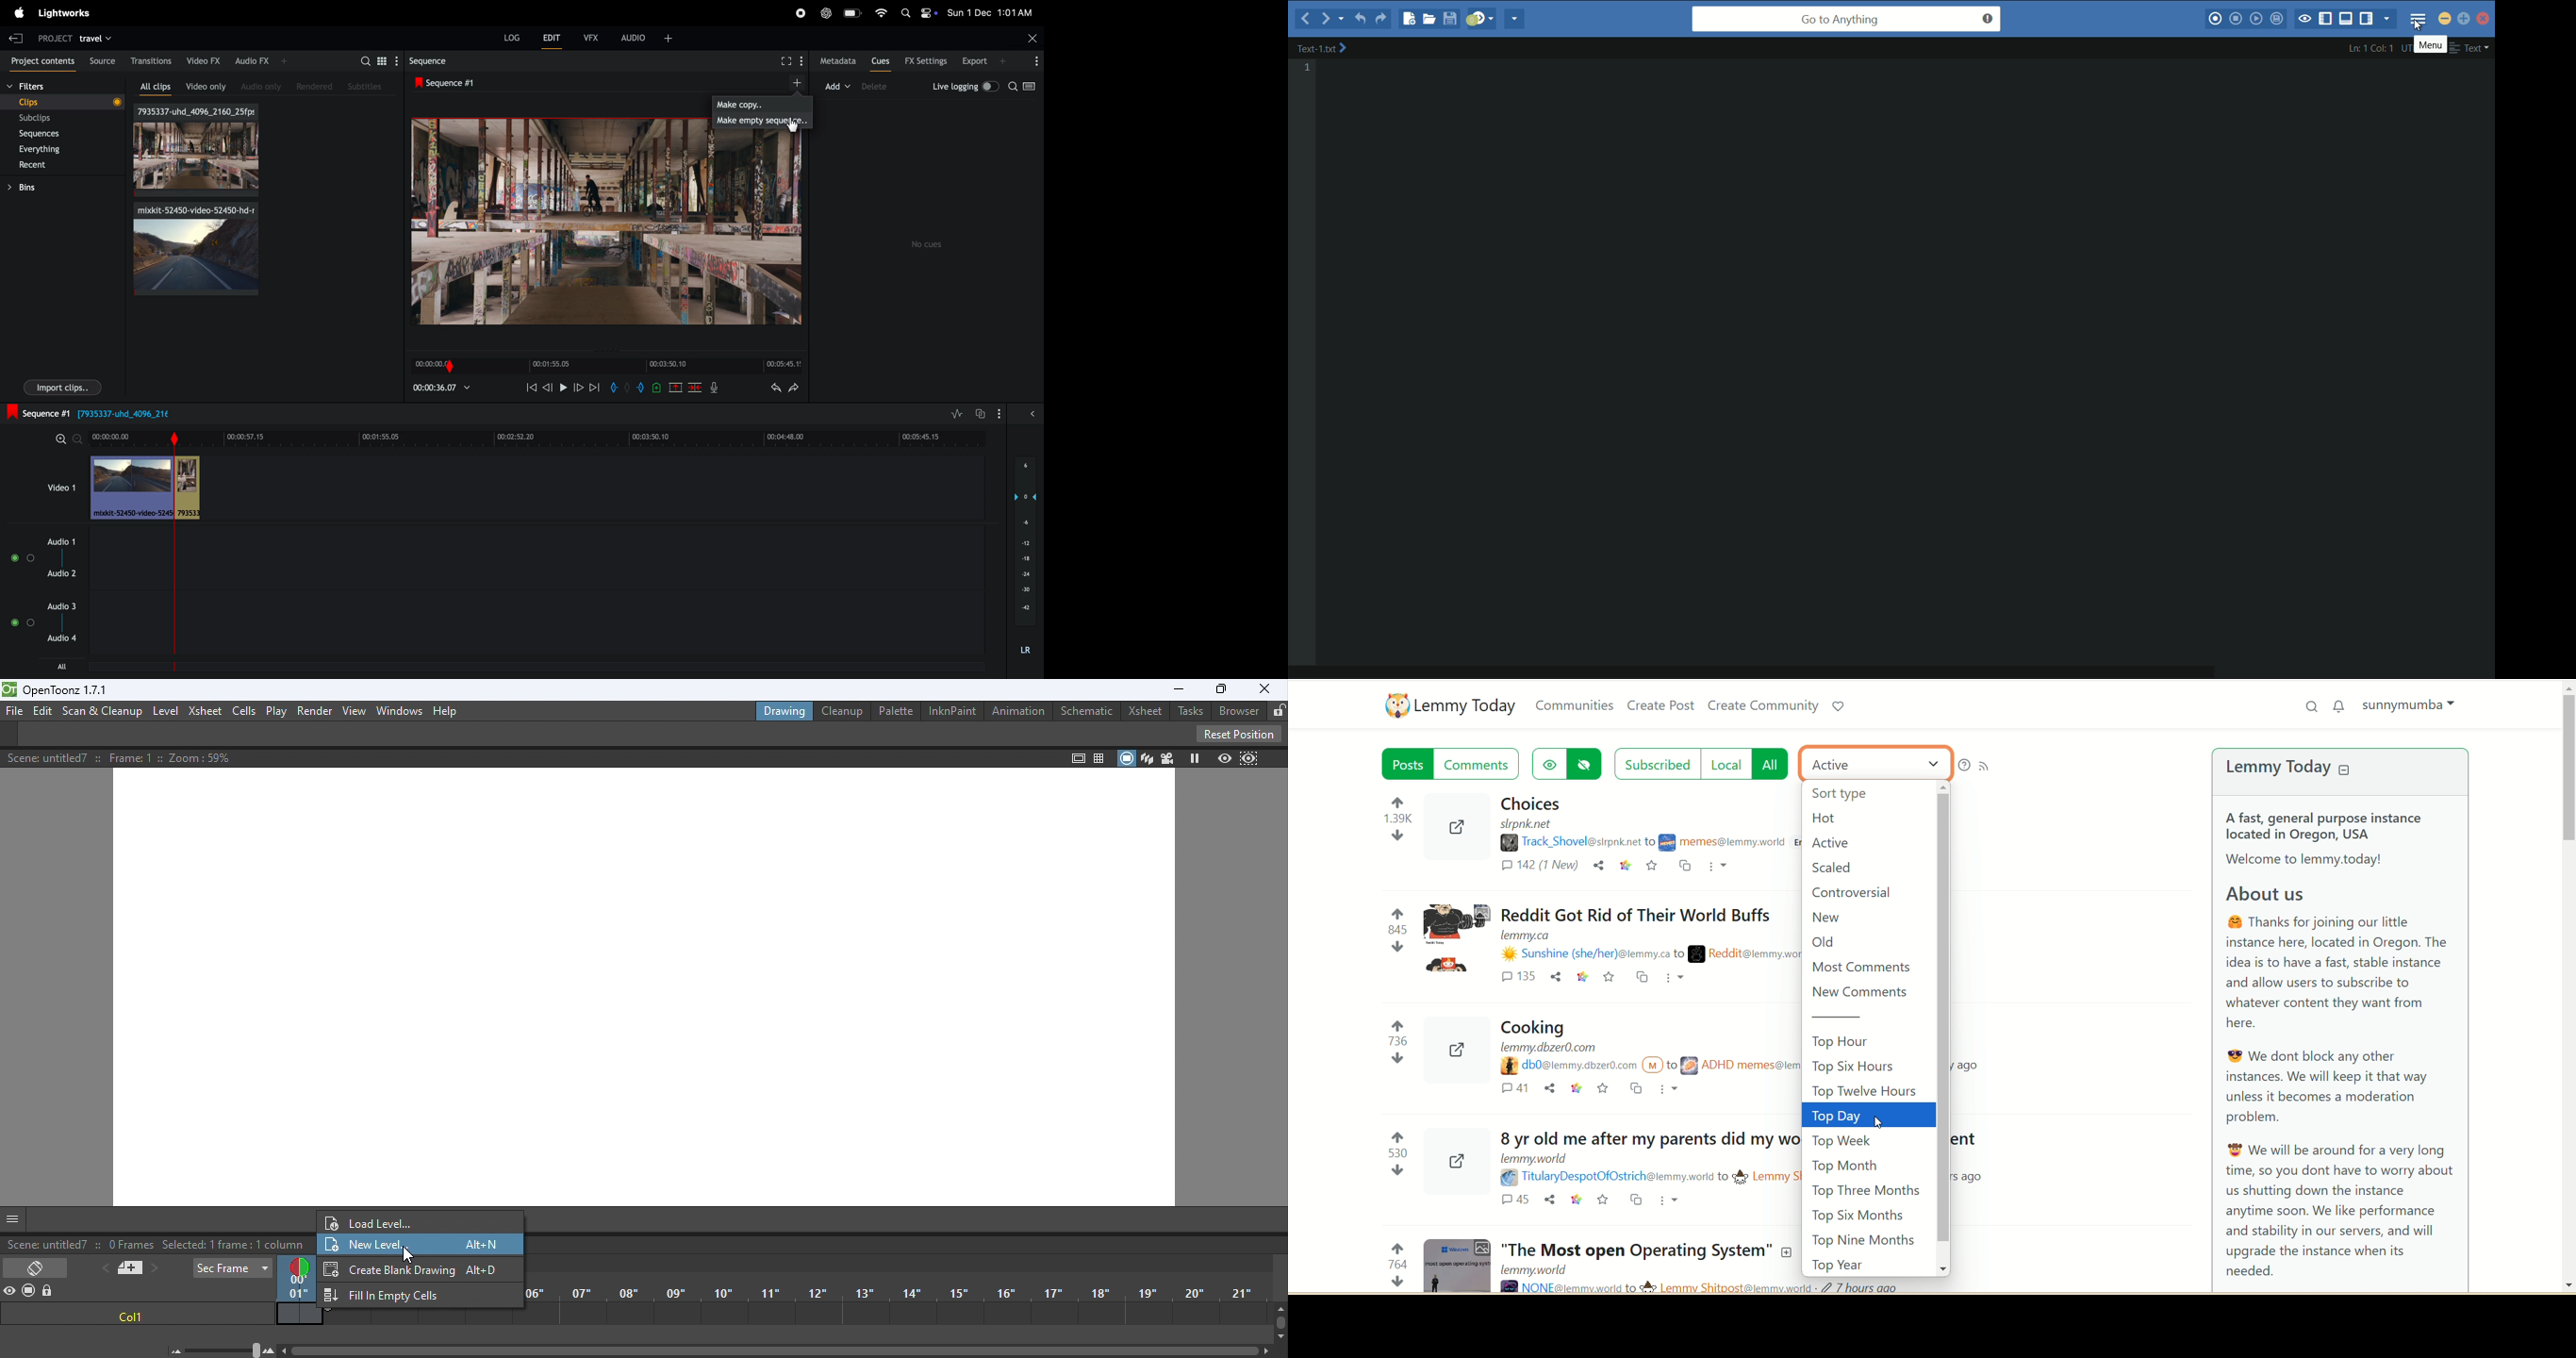  What do you see at coordinates (792, 126) in the screenshot?
I see `cursor` at bounding box center [792, 126].